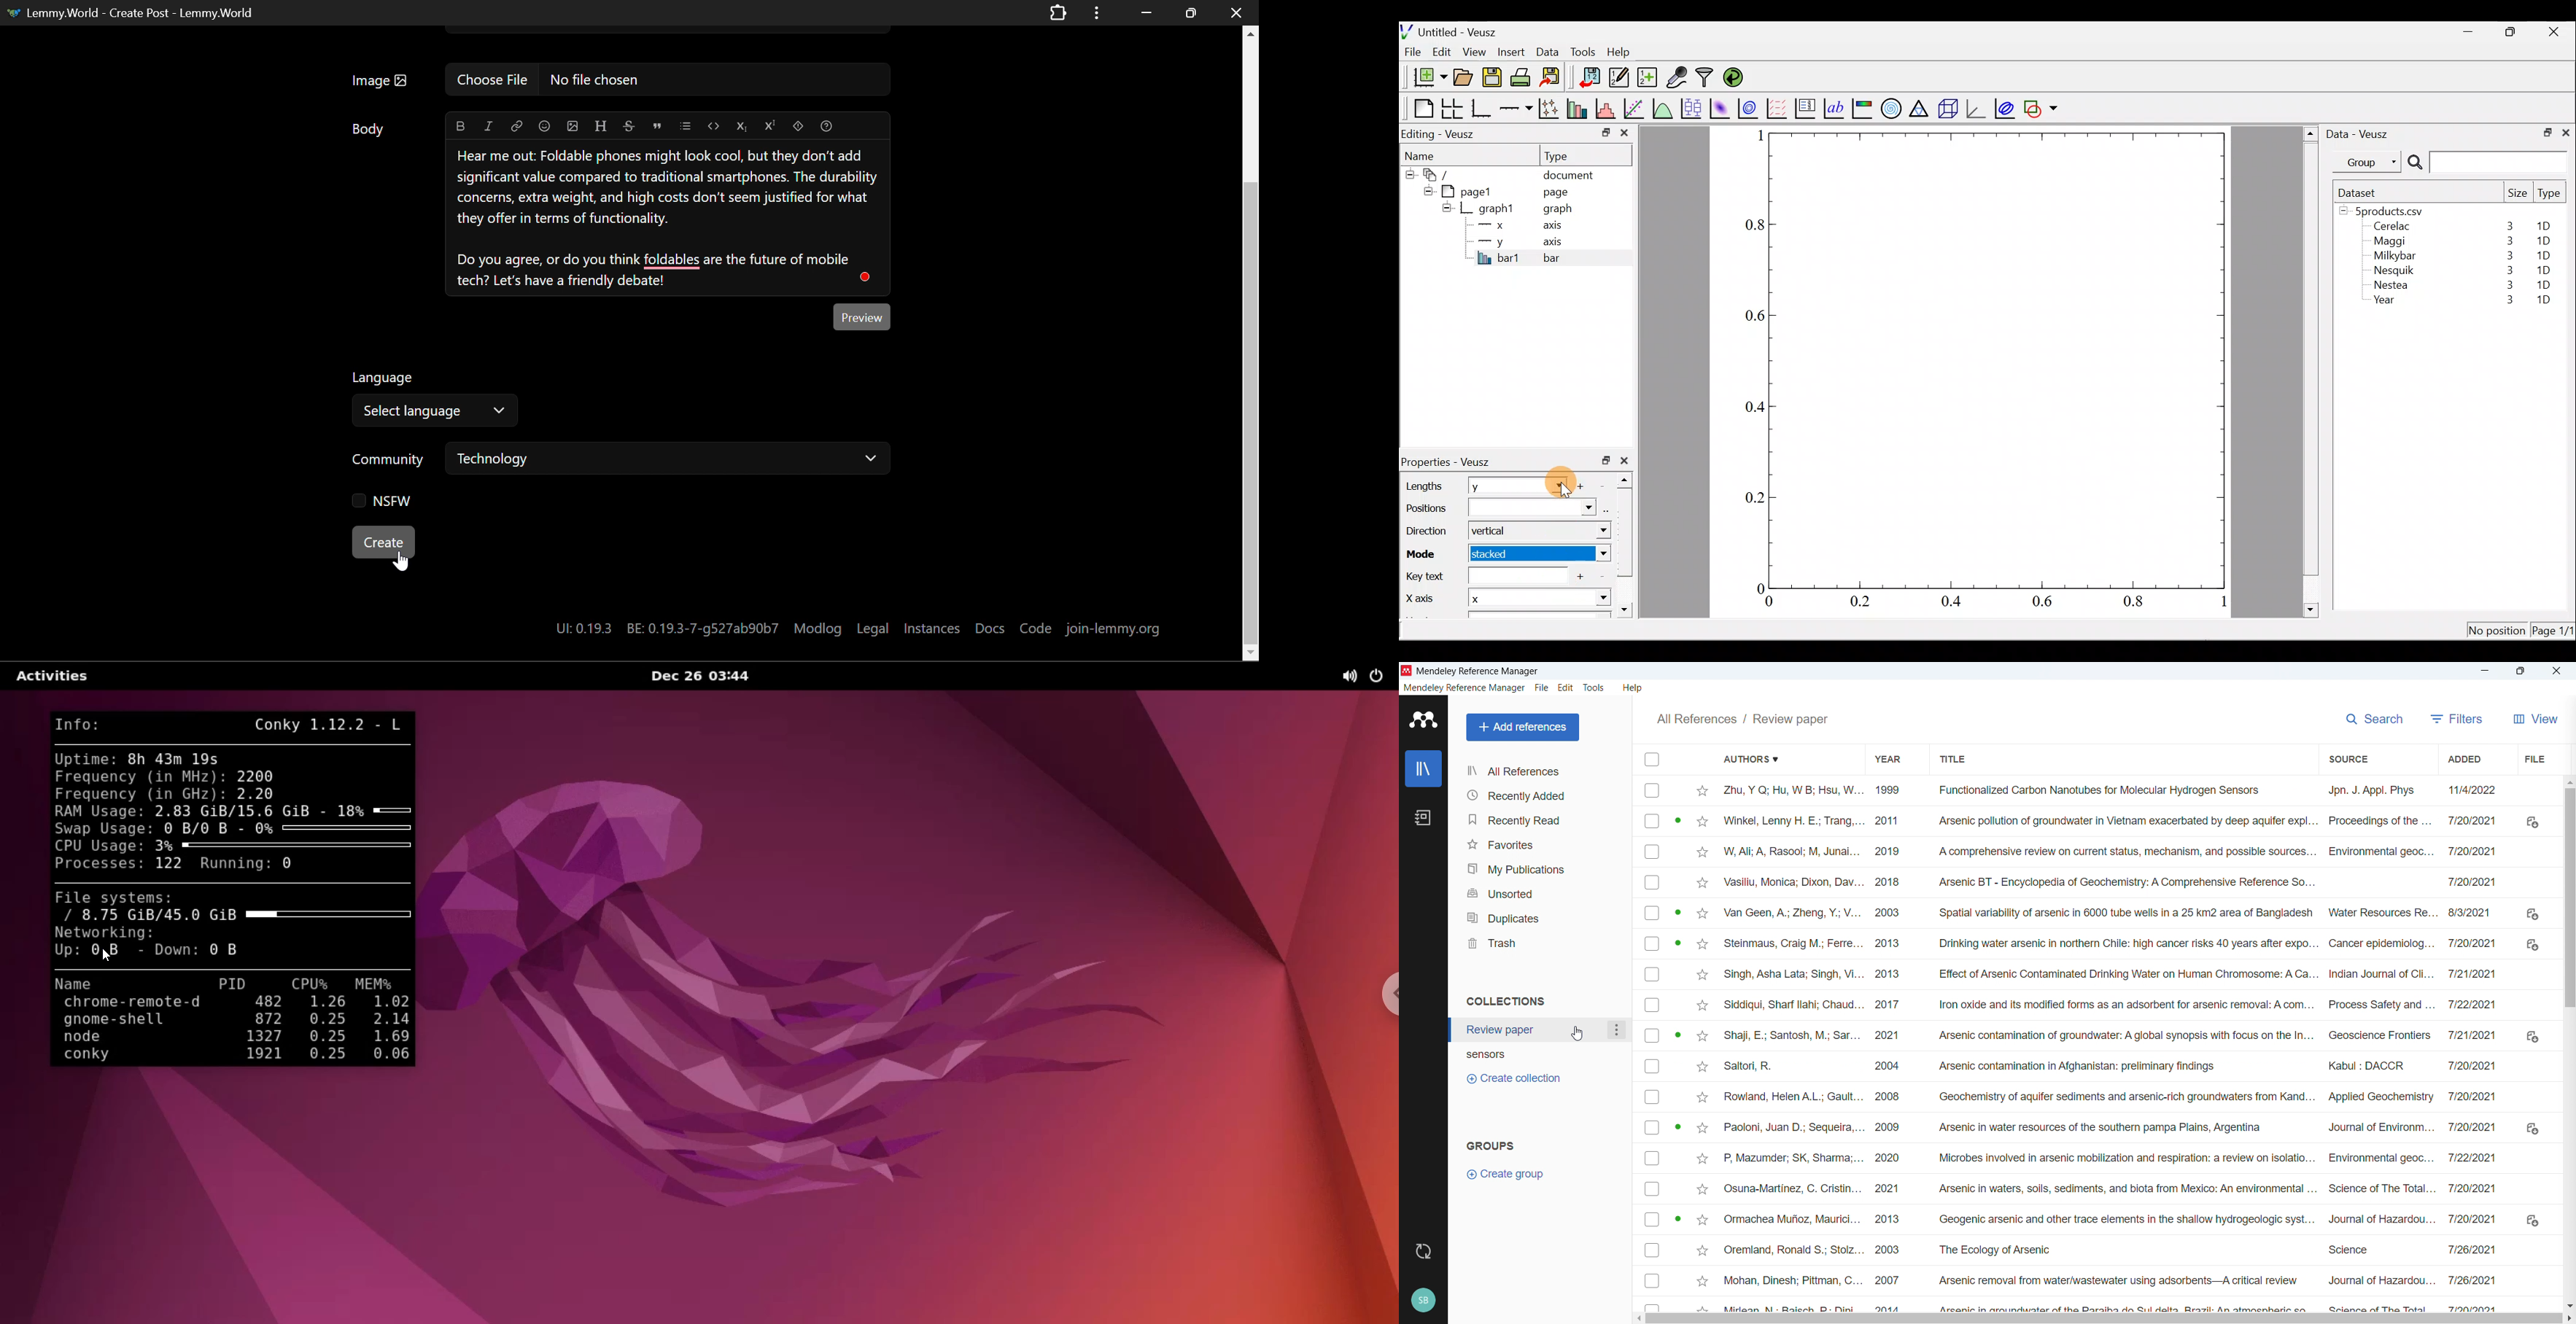  Describe the element at coordinates (1625, 135) in the screenshot. I see `close` at that location.